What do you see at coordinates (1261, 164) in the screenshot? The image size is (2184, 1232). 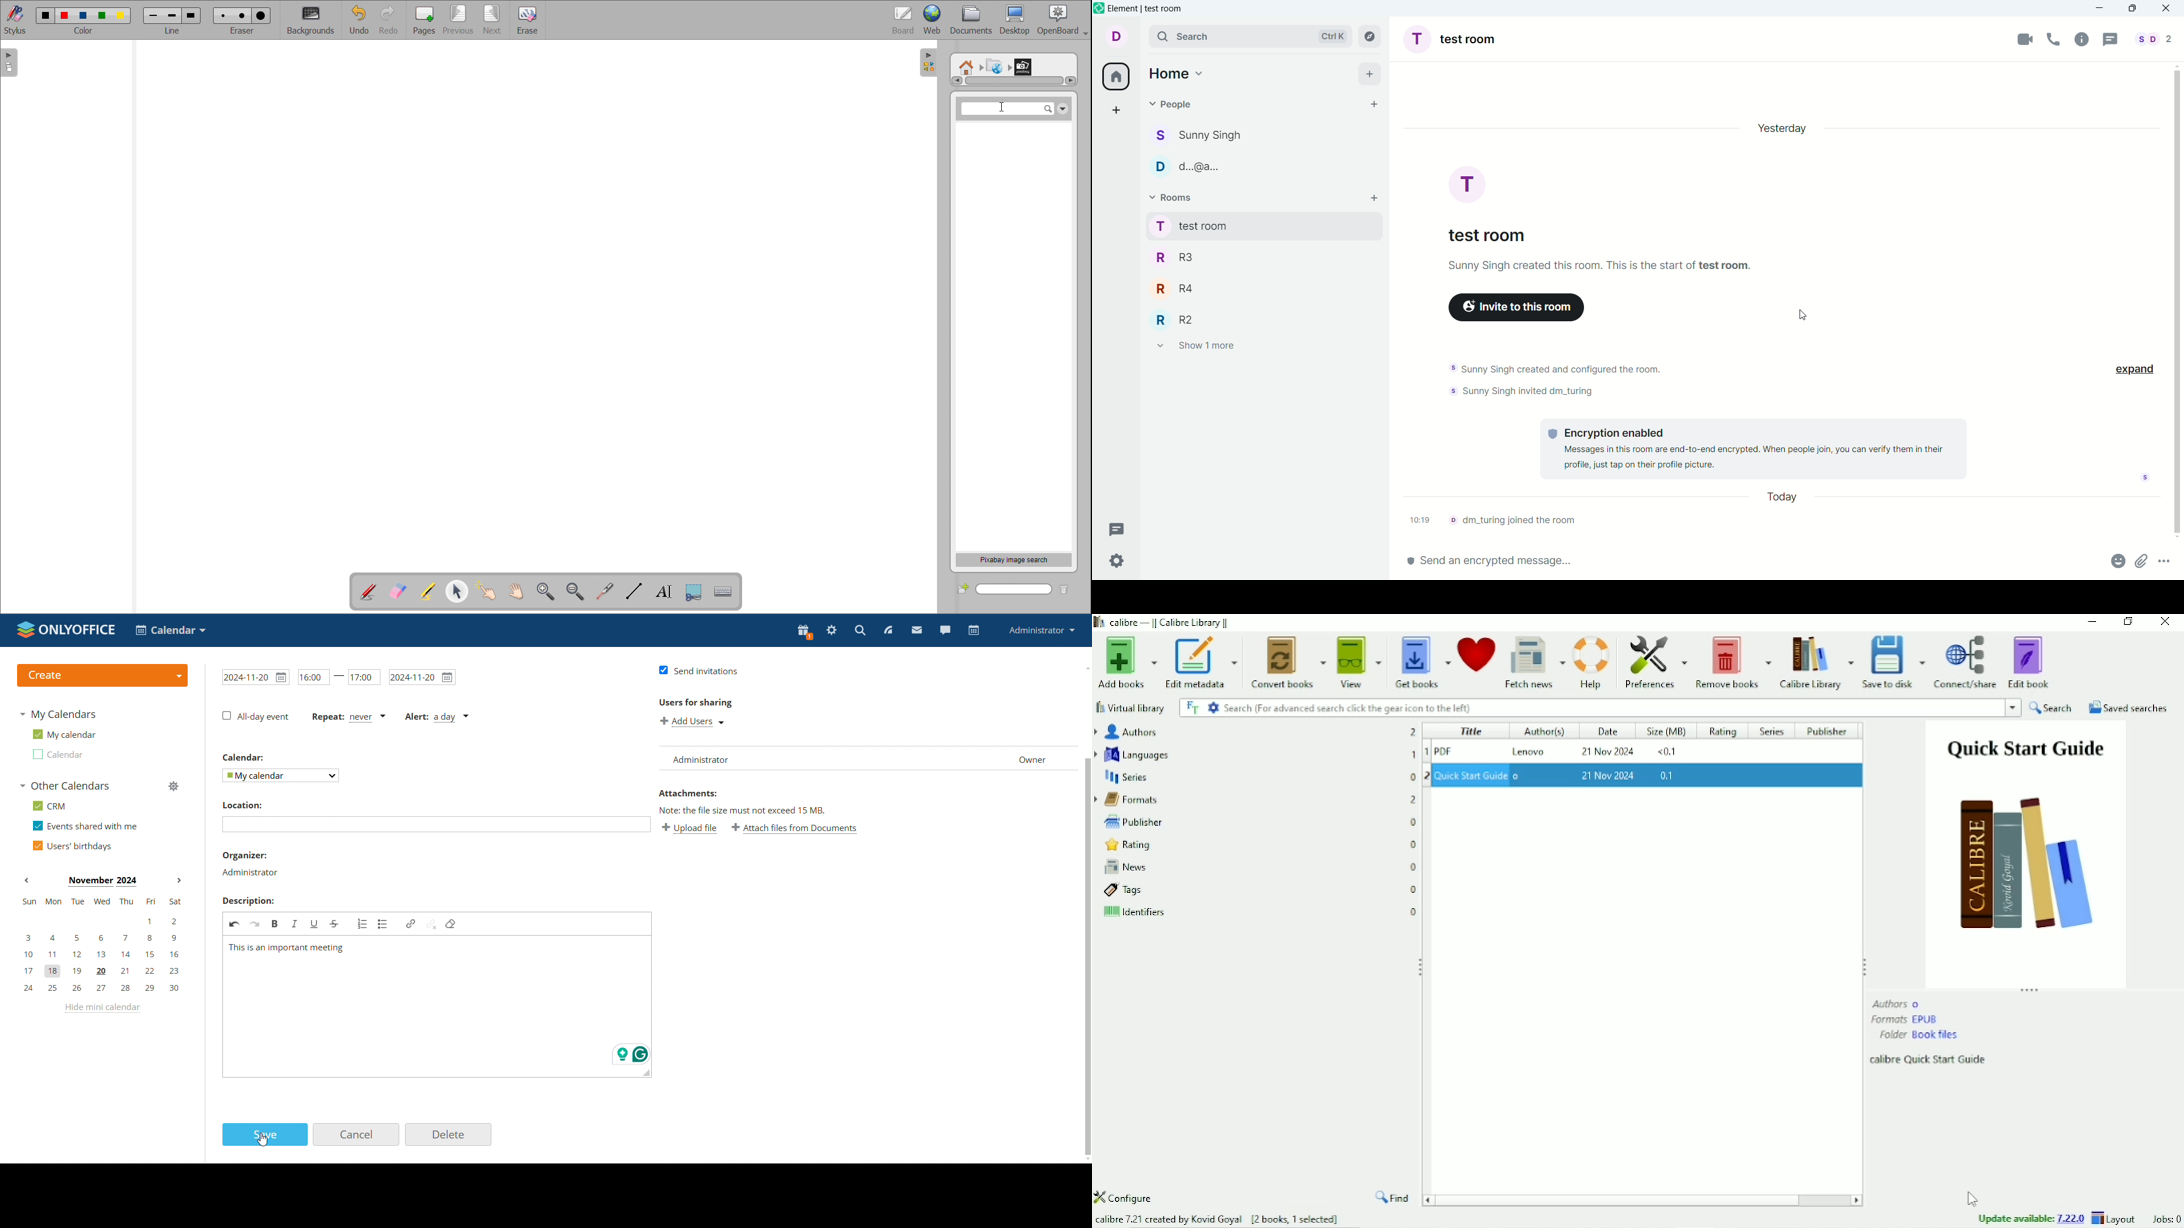 I see `d...@...` at bounding box center [1261, 164].